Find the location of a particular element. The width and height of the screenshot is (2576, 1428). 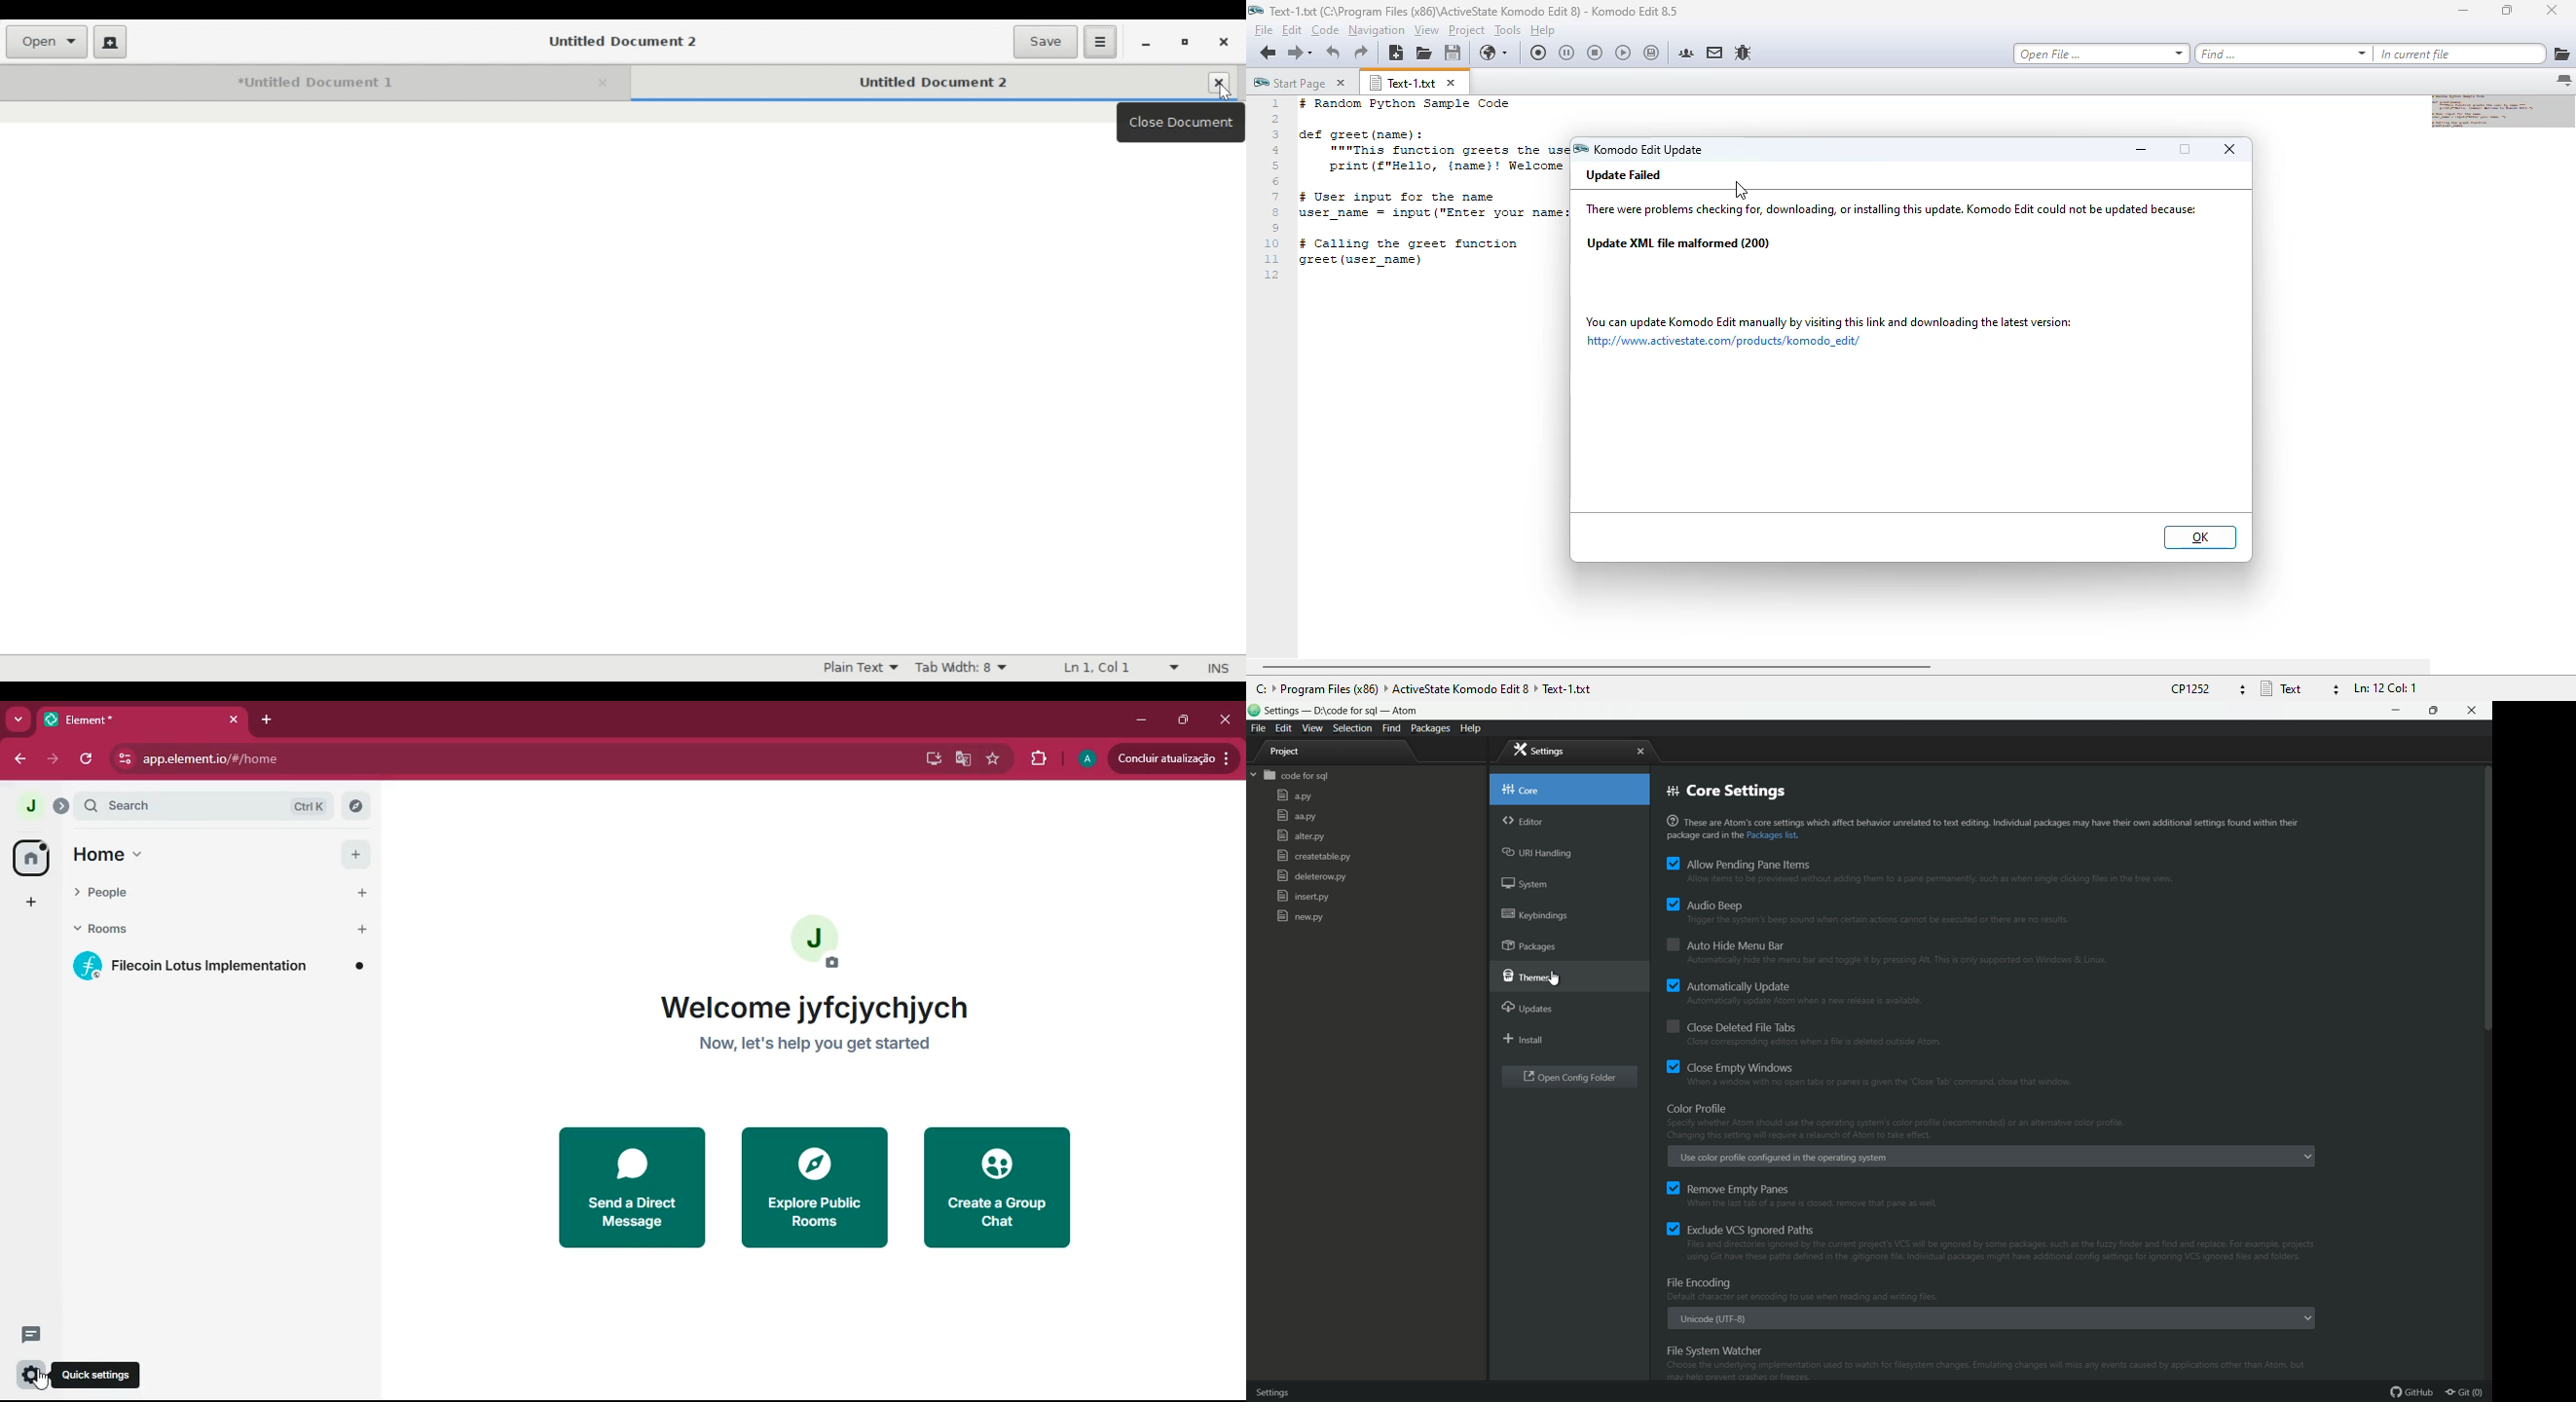

send a direct message is located at coordinates (628, 1188).